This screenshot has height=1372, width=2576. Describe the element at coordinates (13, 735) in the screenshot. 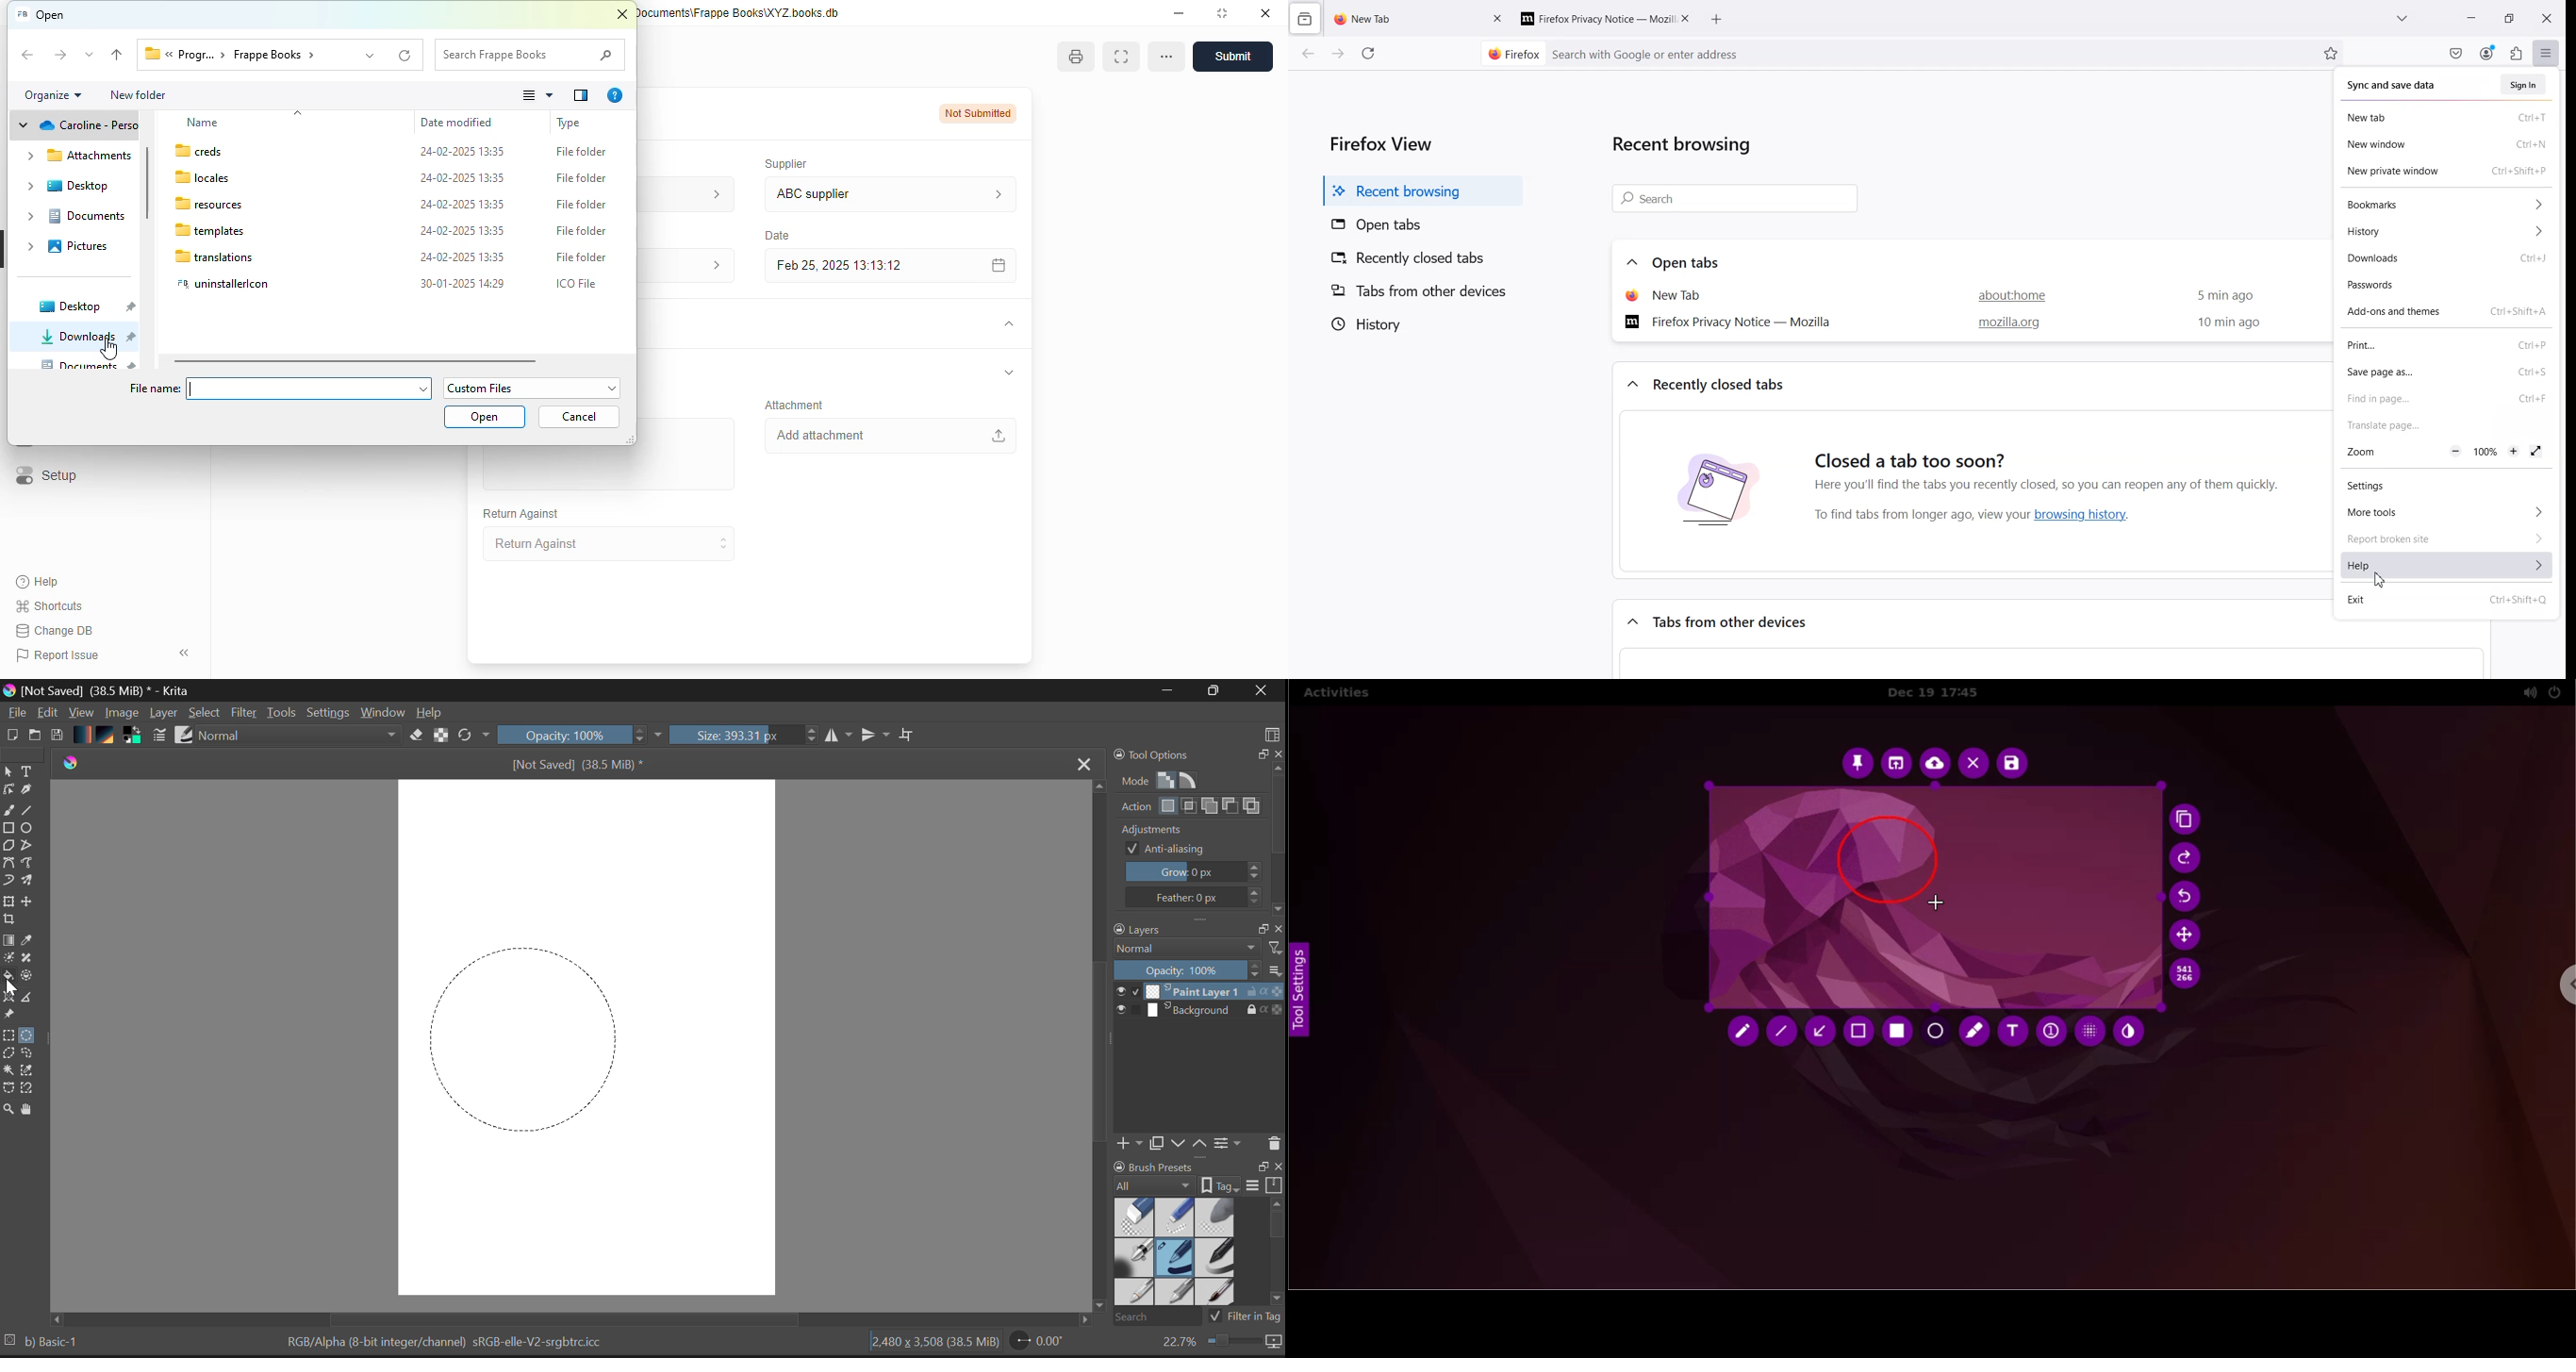

I see `New` at that location.